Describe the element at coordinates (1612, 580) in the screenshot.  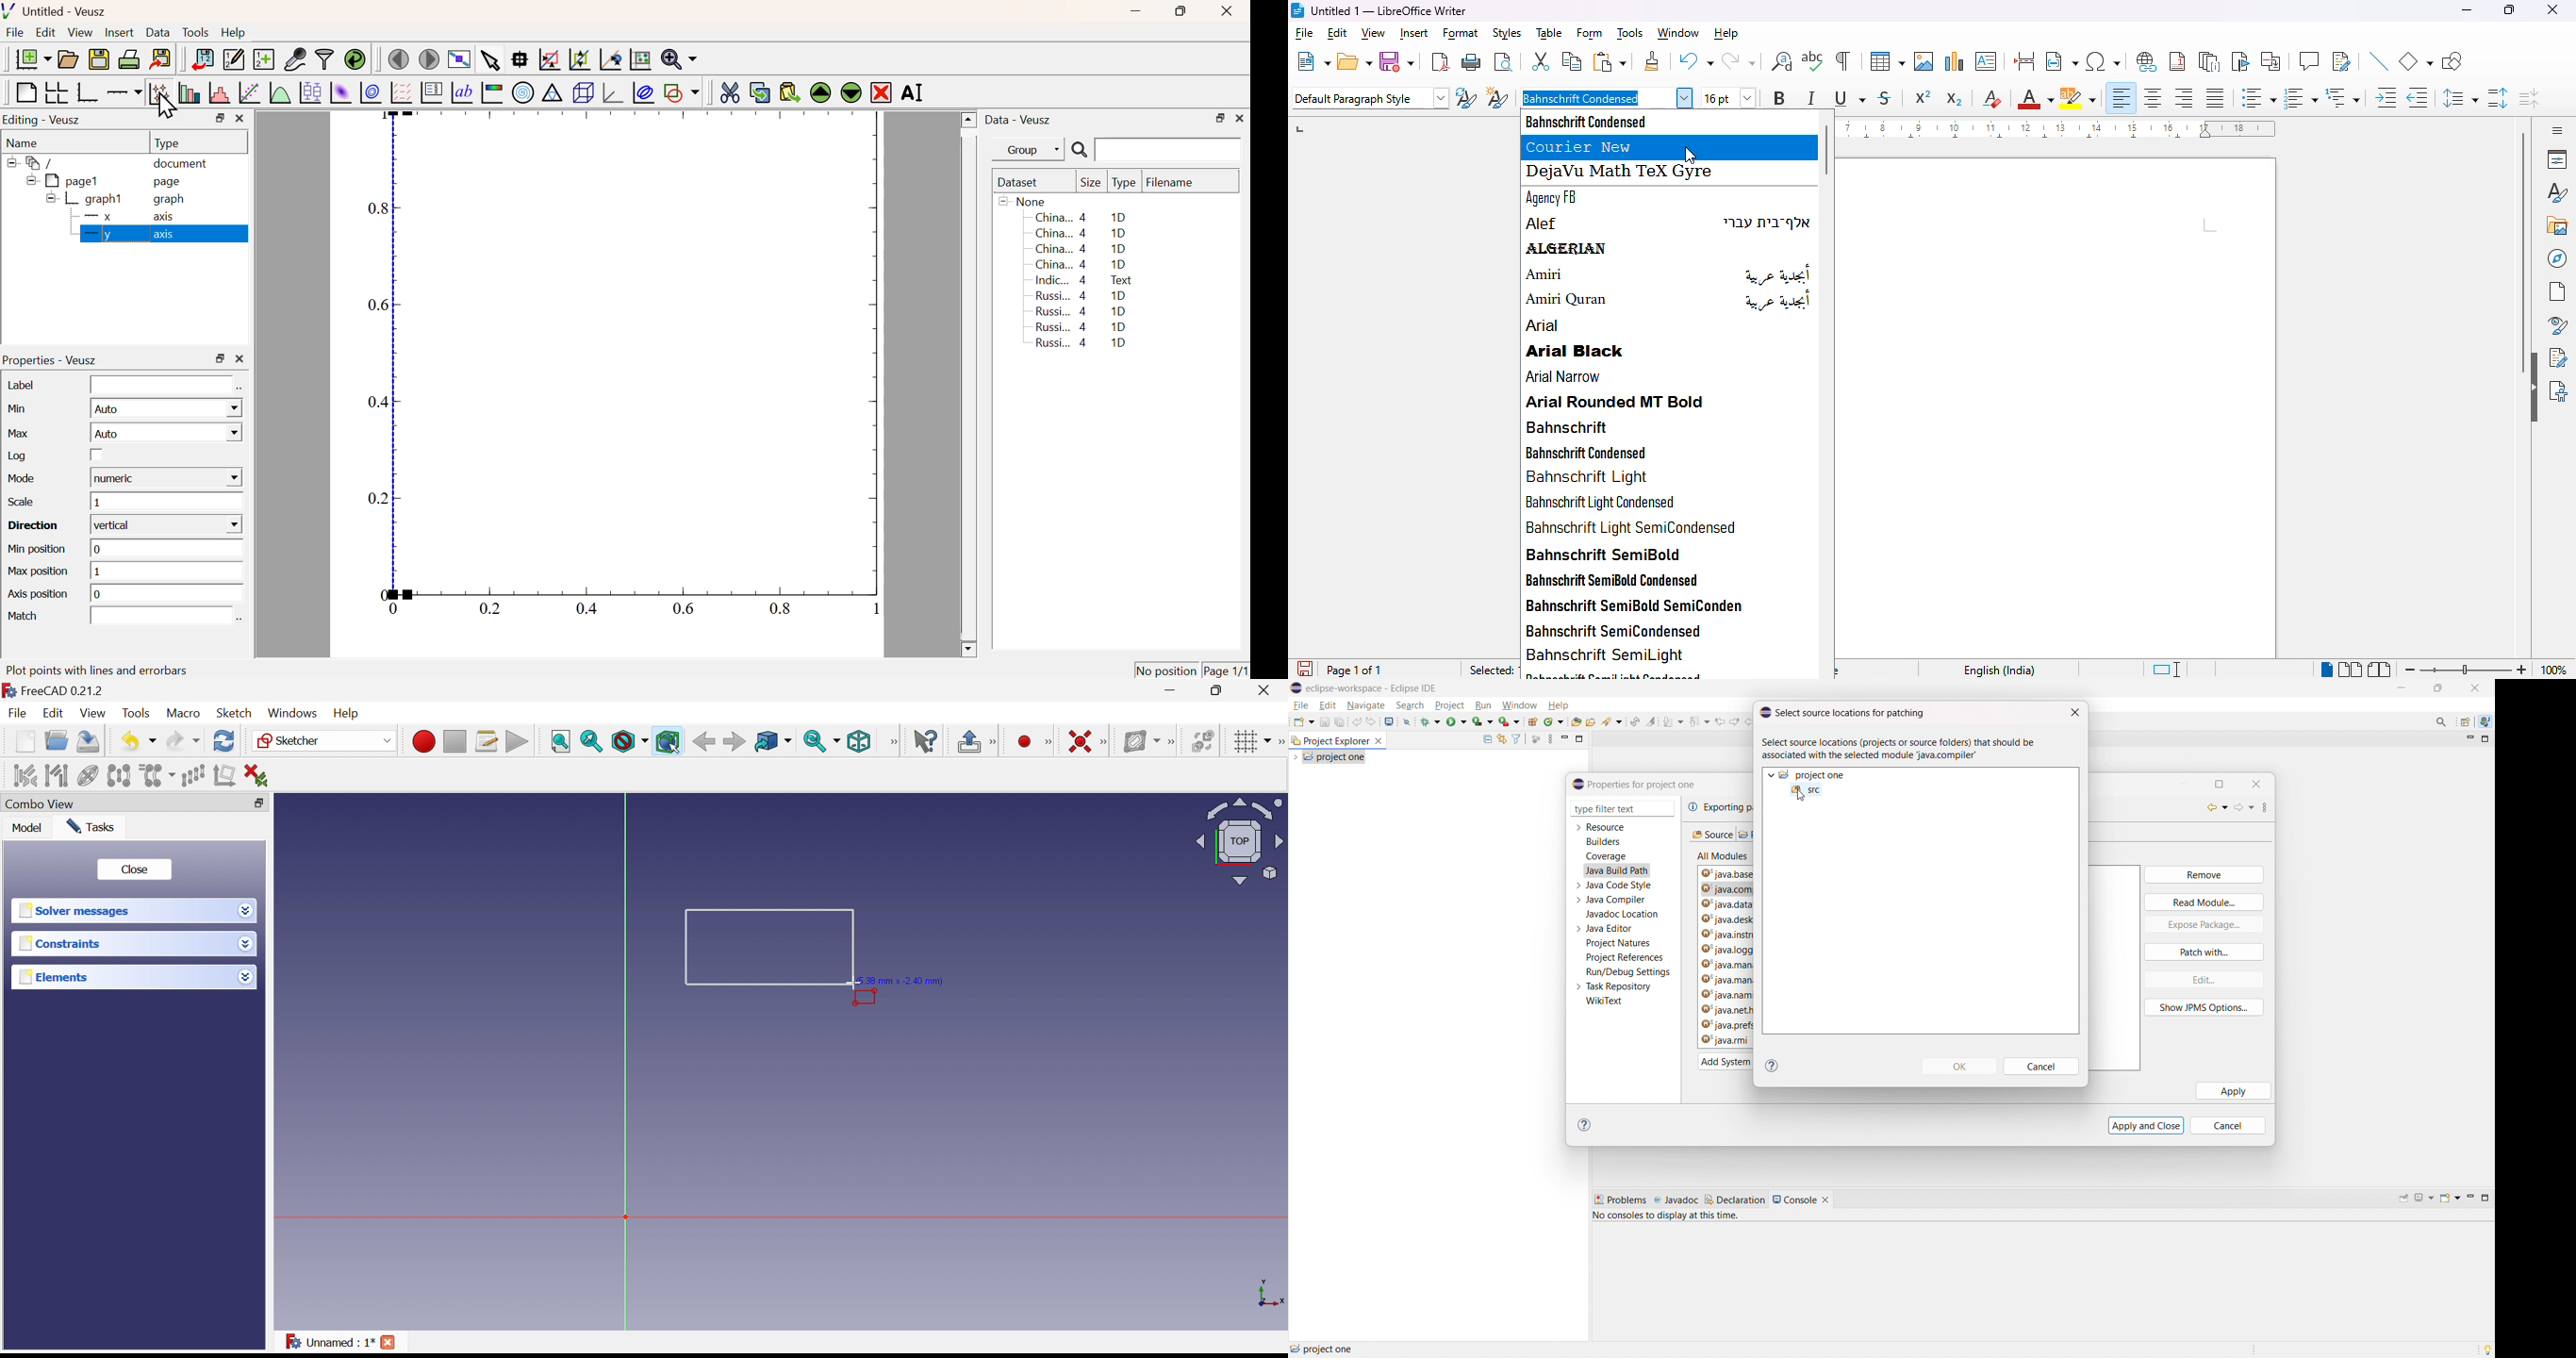
I see `bahnschrift semibold condensed` at that location.